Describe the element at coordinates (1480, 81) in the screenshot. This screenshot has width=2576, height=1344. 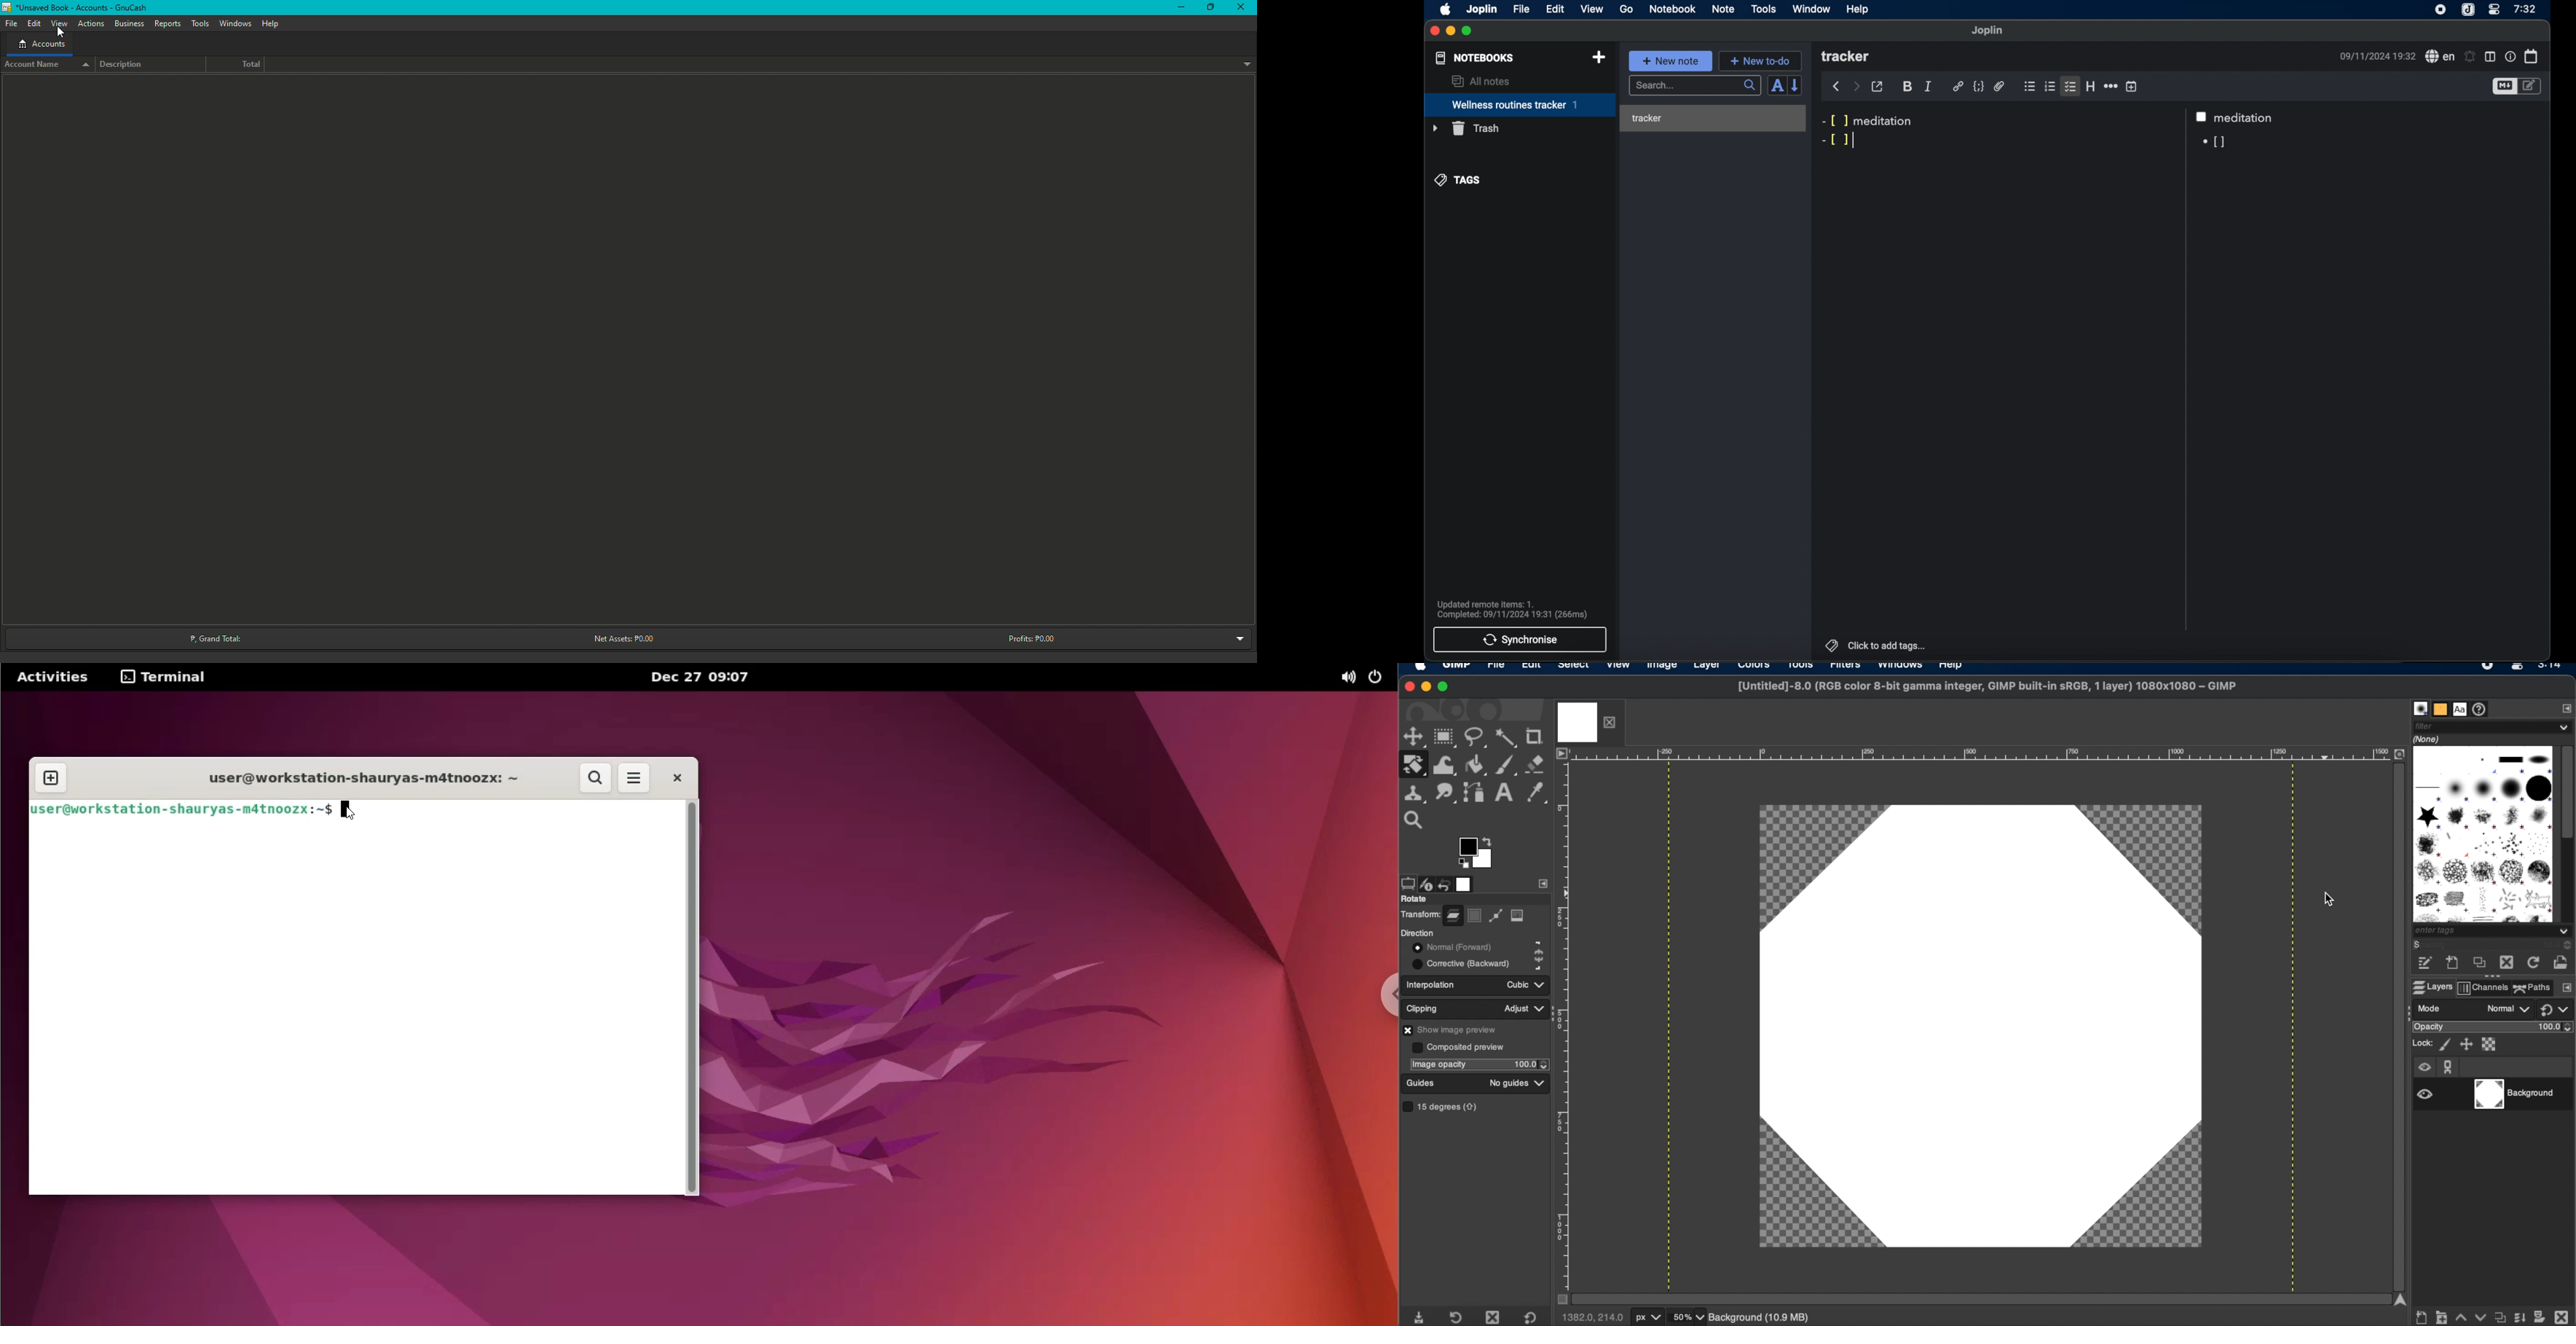
I see `all notes` at that location.